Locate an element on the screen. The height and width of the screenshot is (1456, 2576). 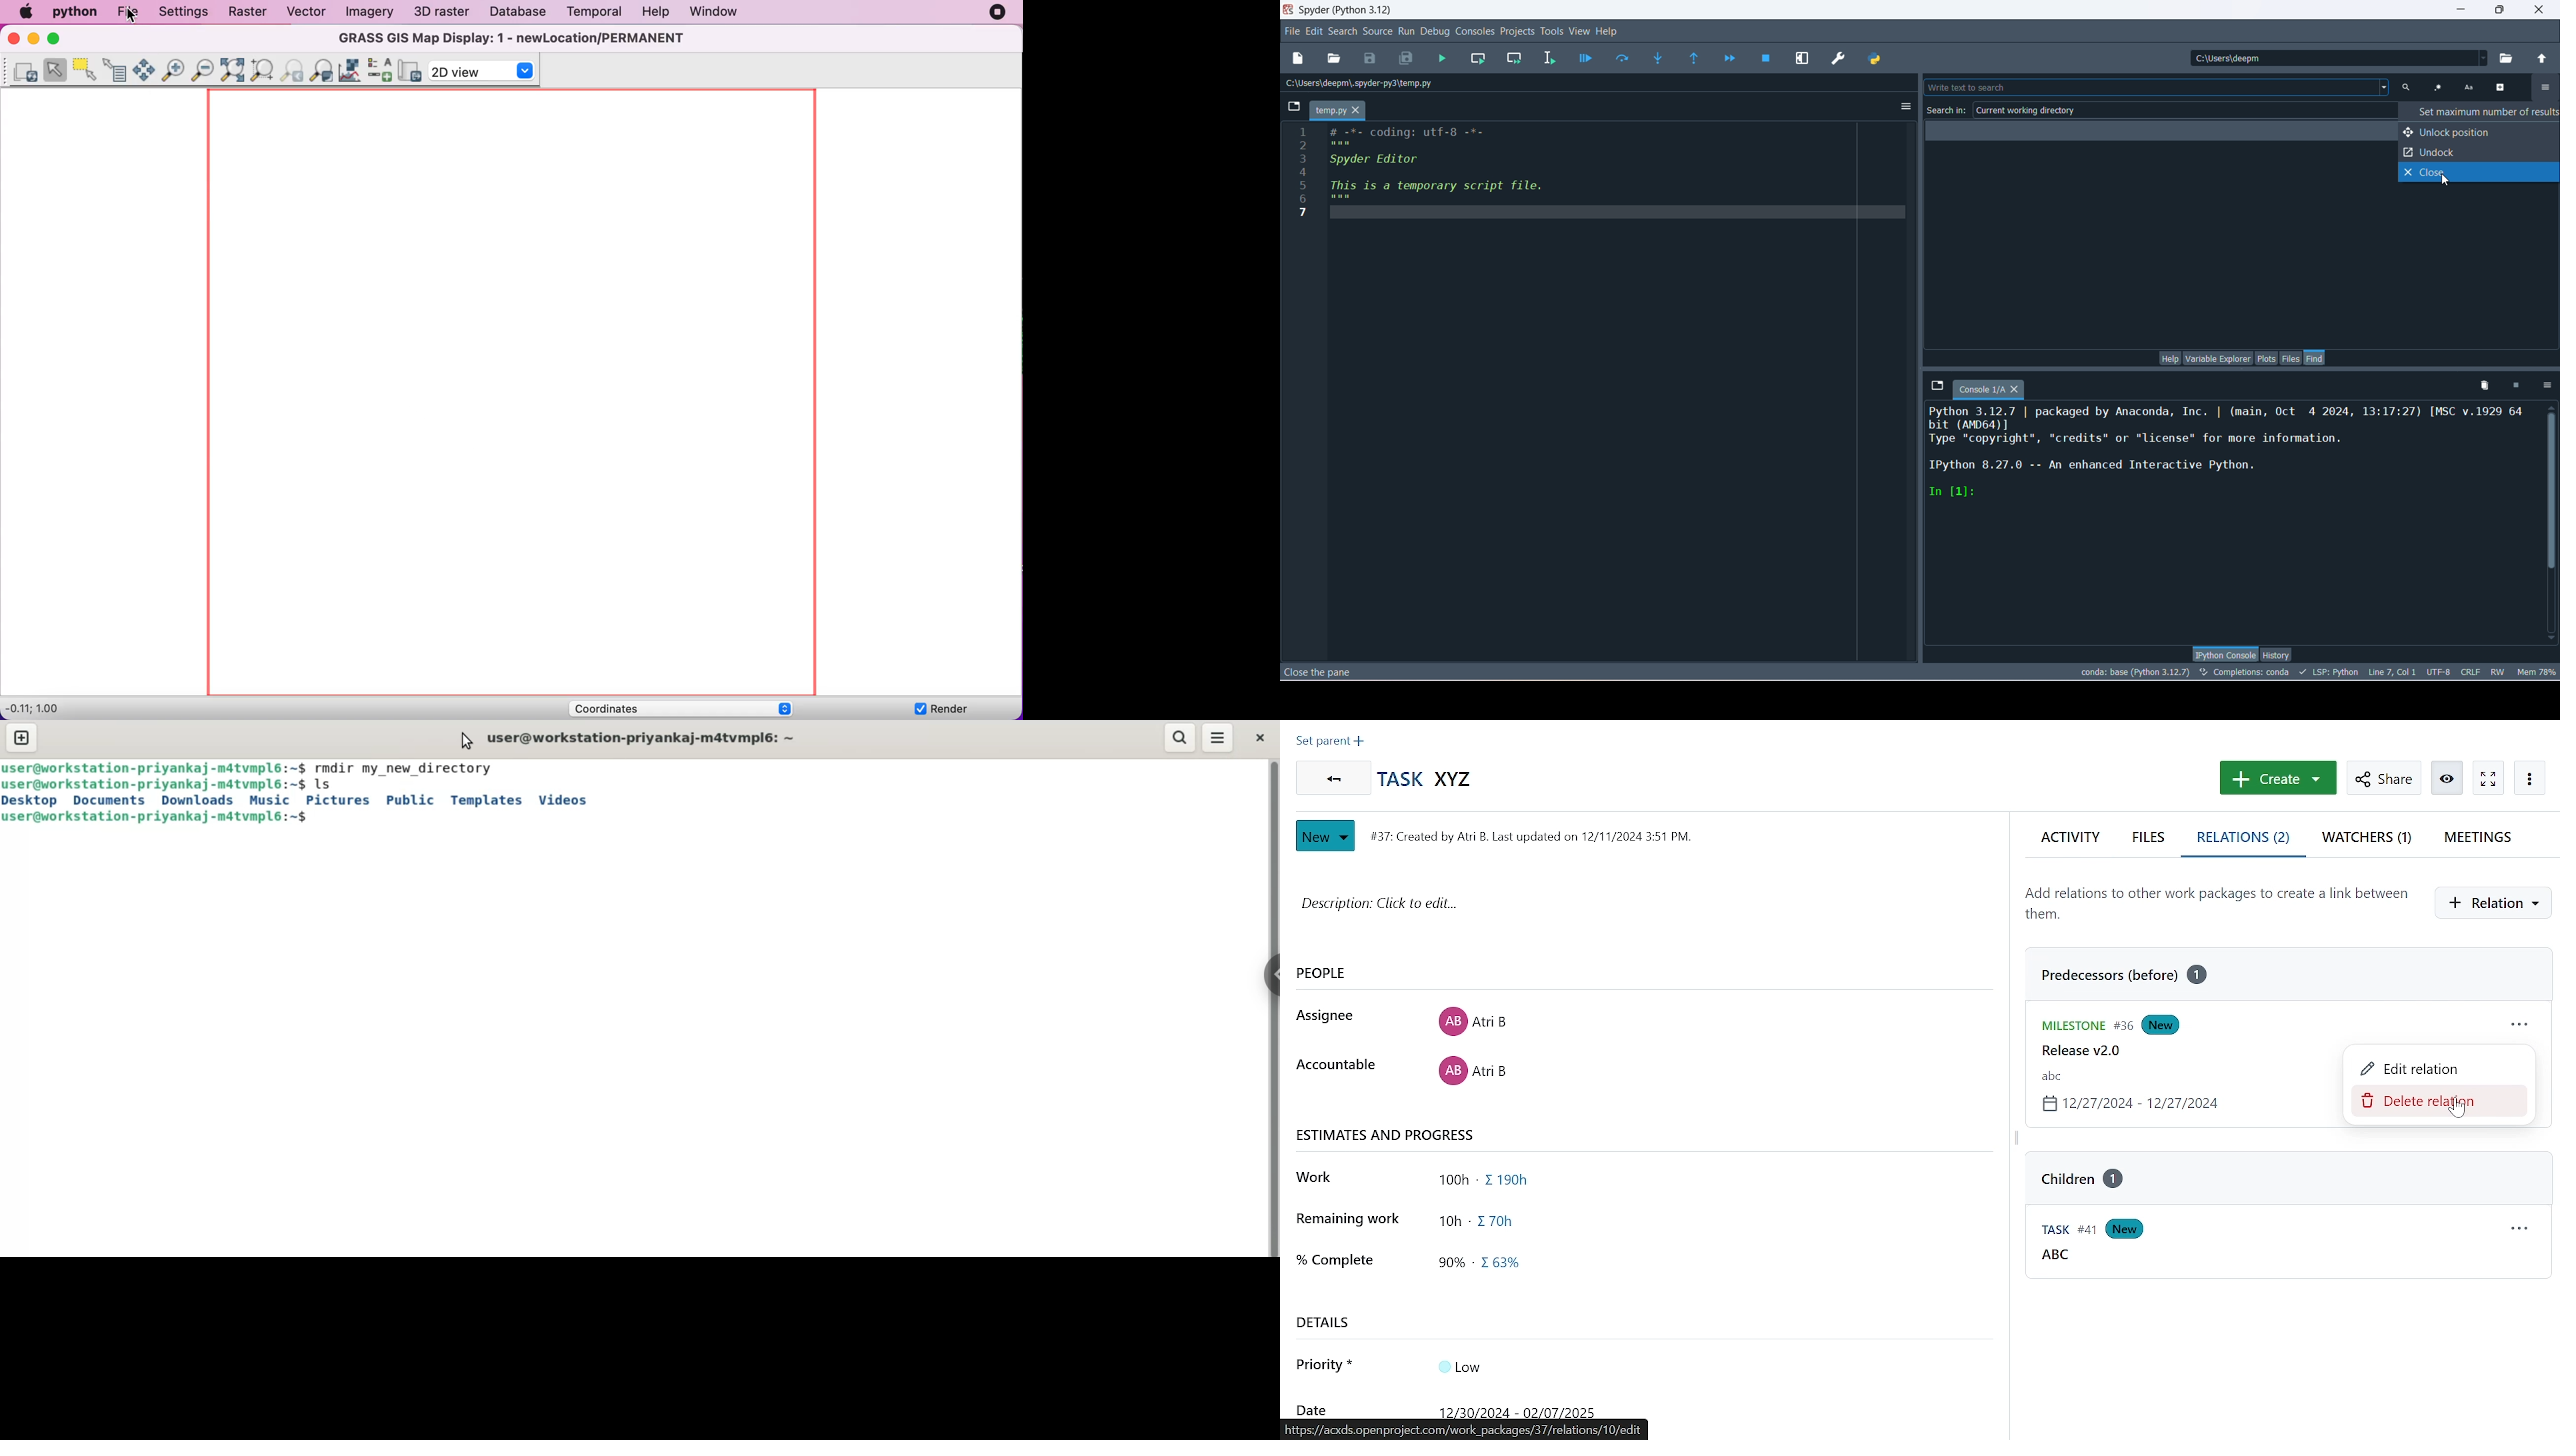
ipython console pane text is located at coordinates (2229, 455).